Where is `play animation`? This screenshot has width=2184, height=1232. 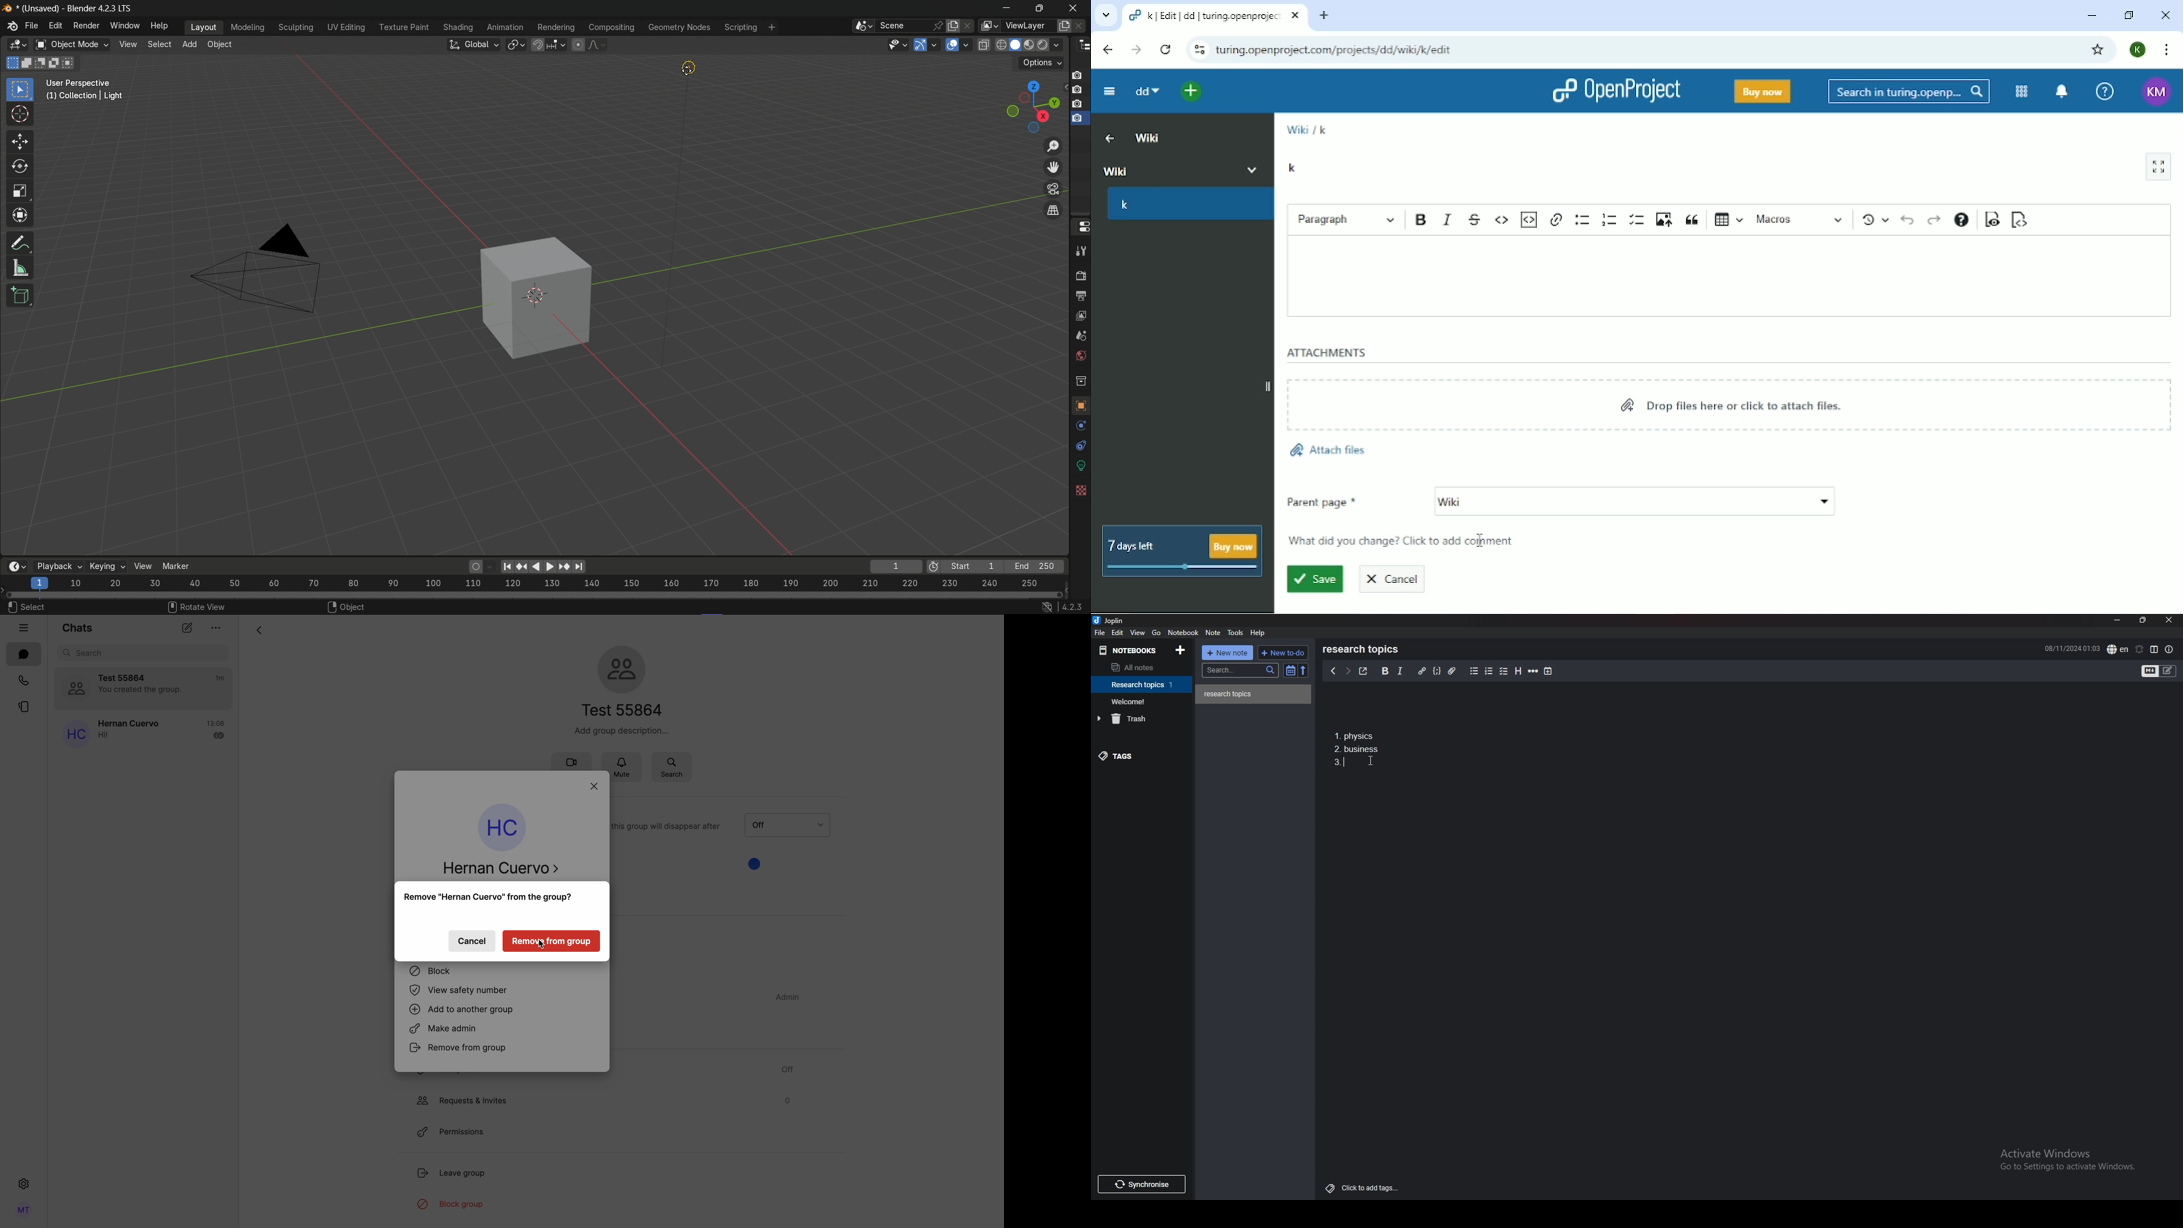
play animation is located at coordinates (561, 566).